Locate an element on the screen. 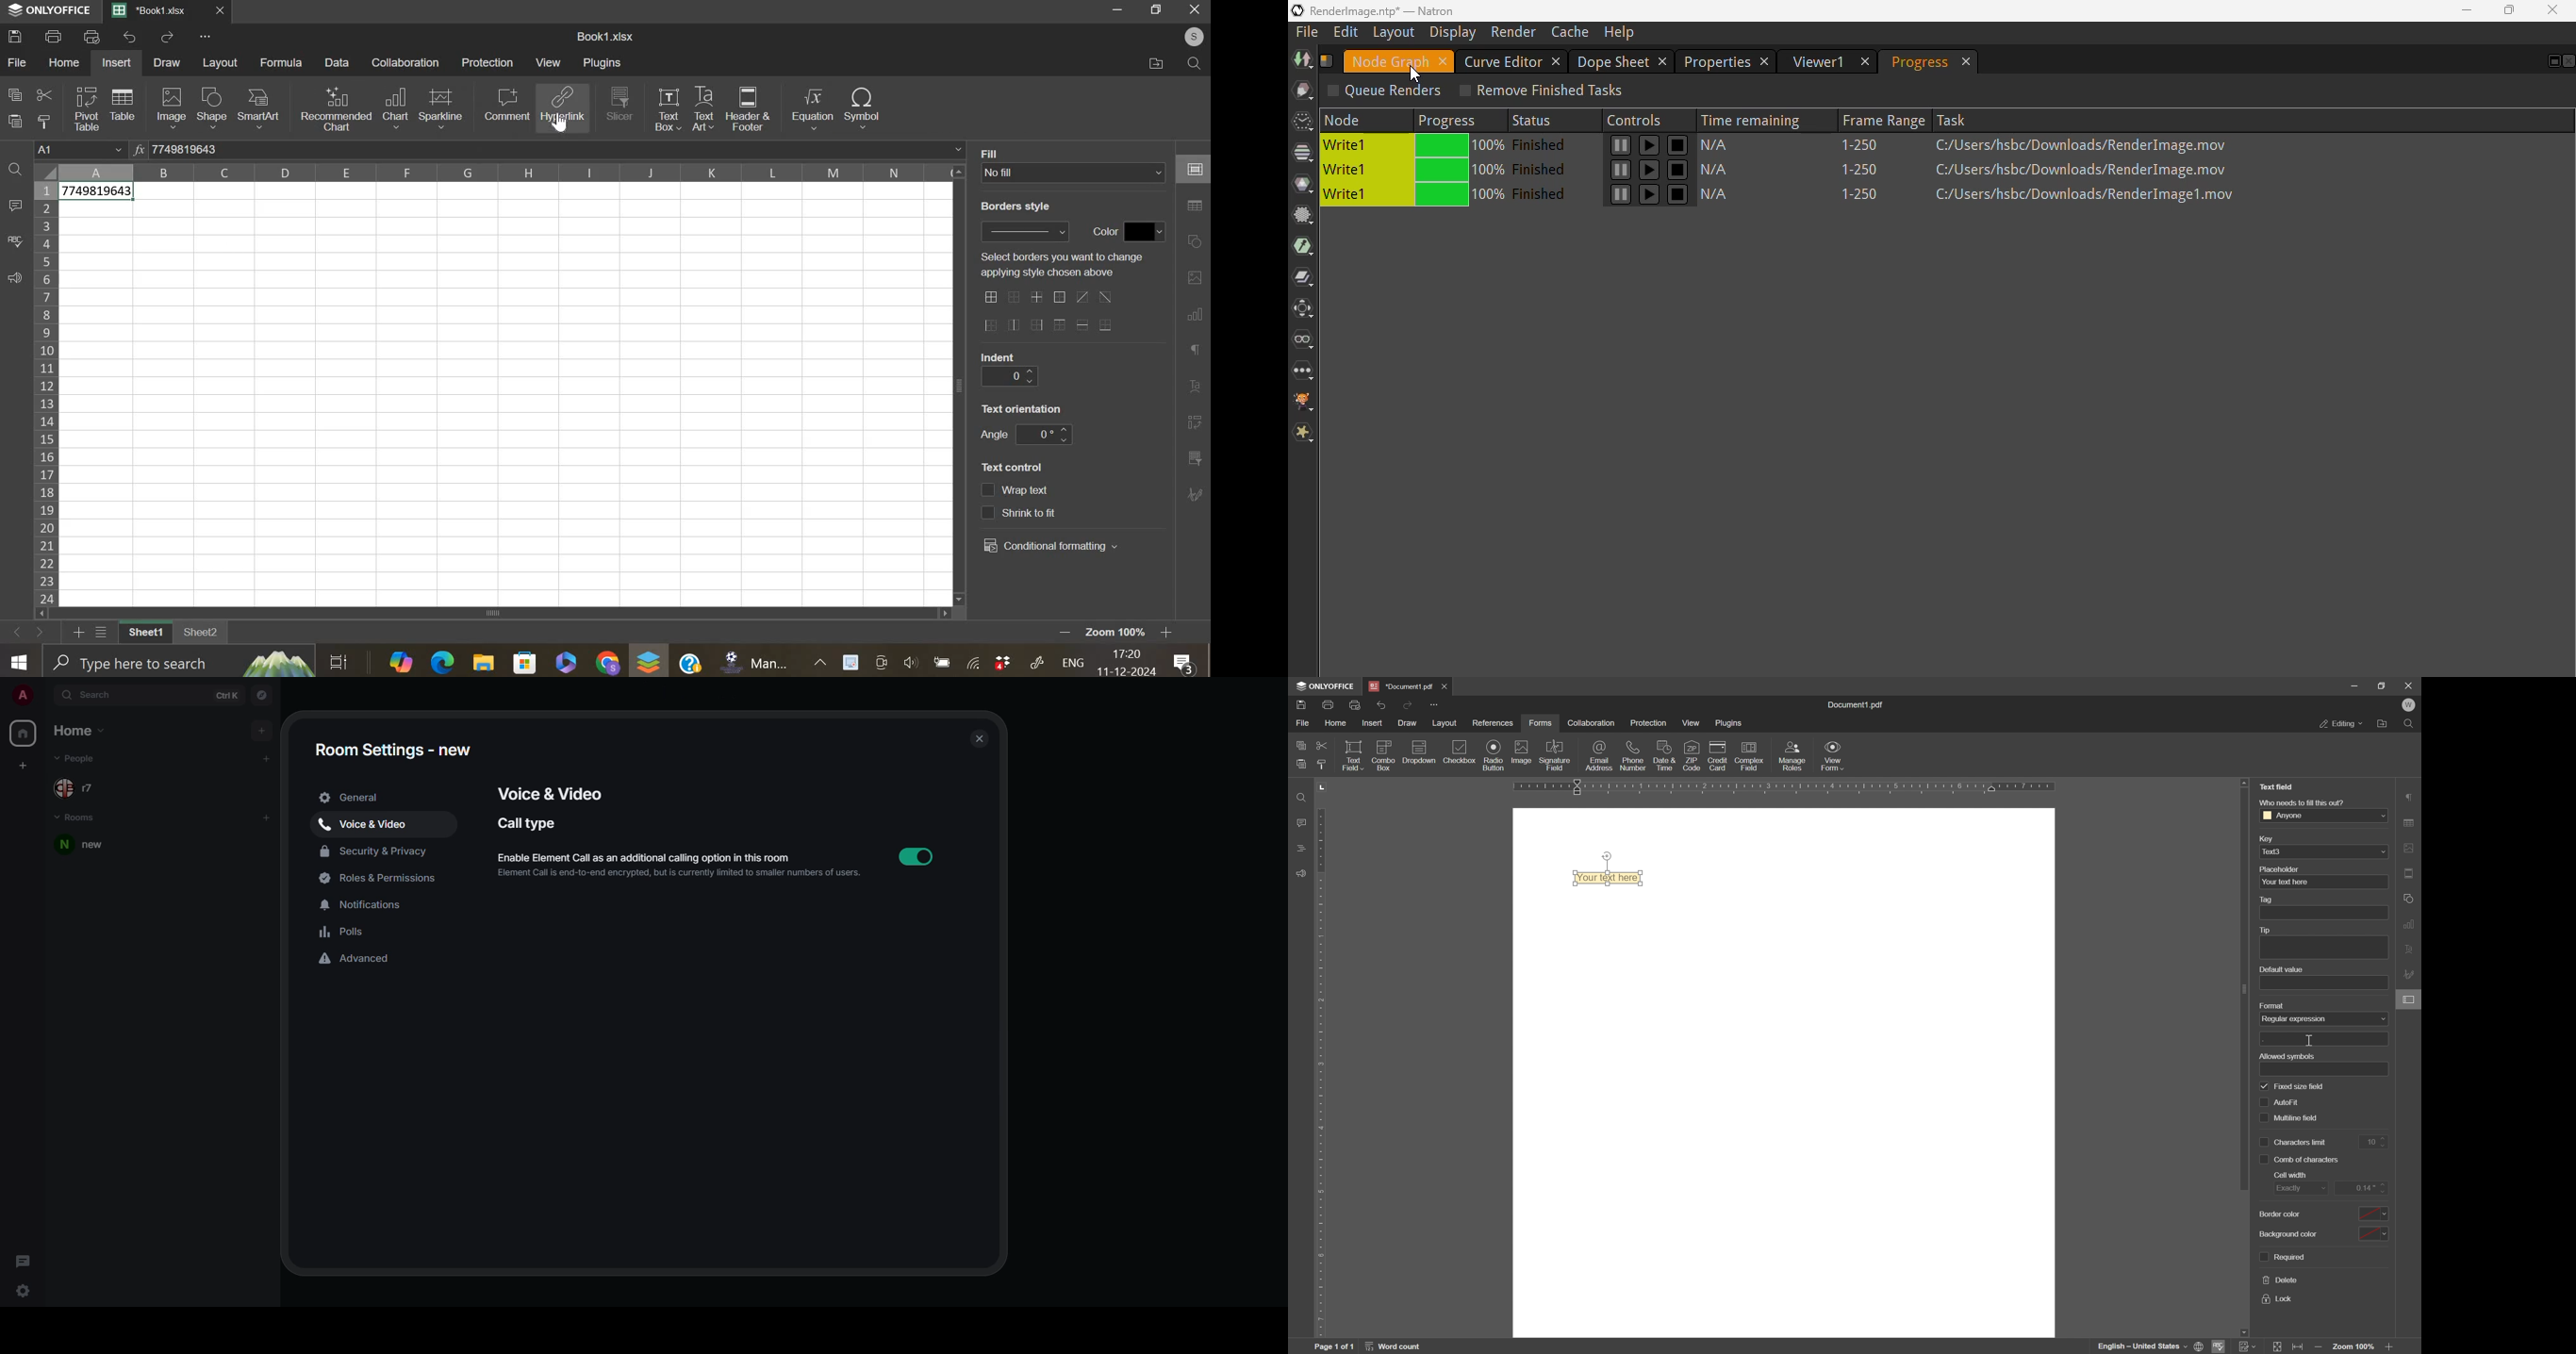  border style is located at coordinates (1024, 231).